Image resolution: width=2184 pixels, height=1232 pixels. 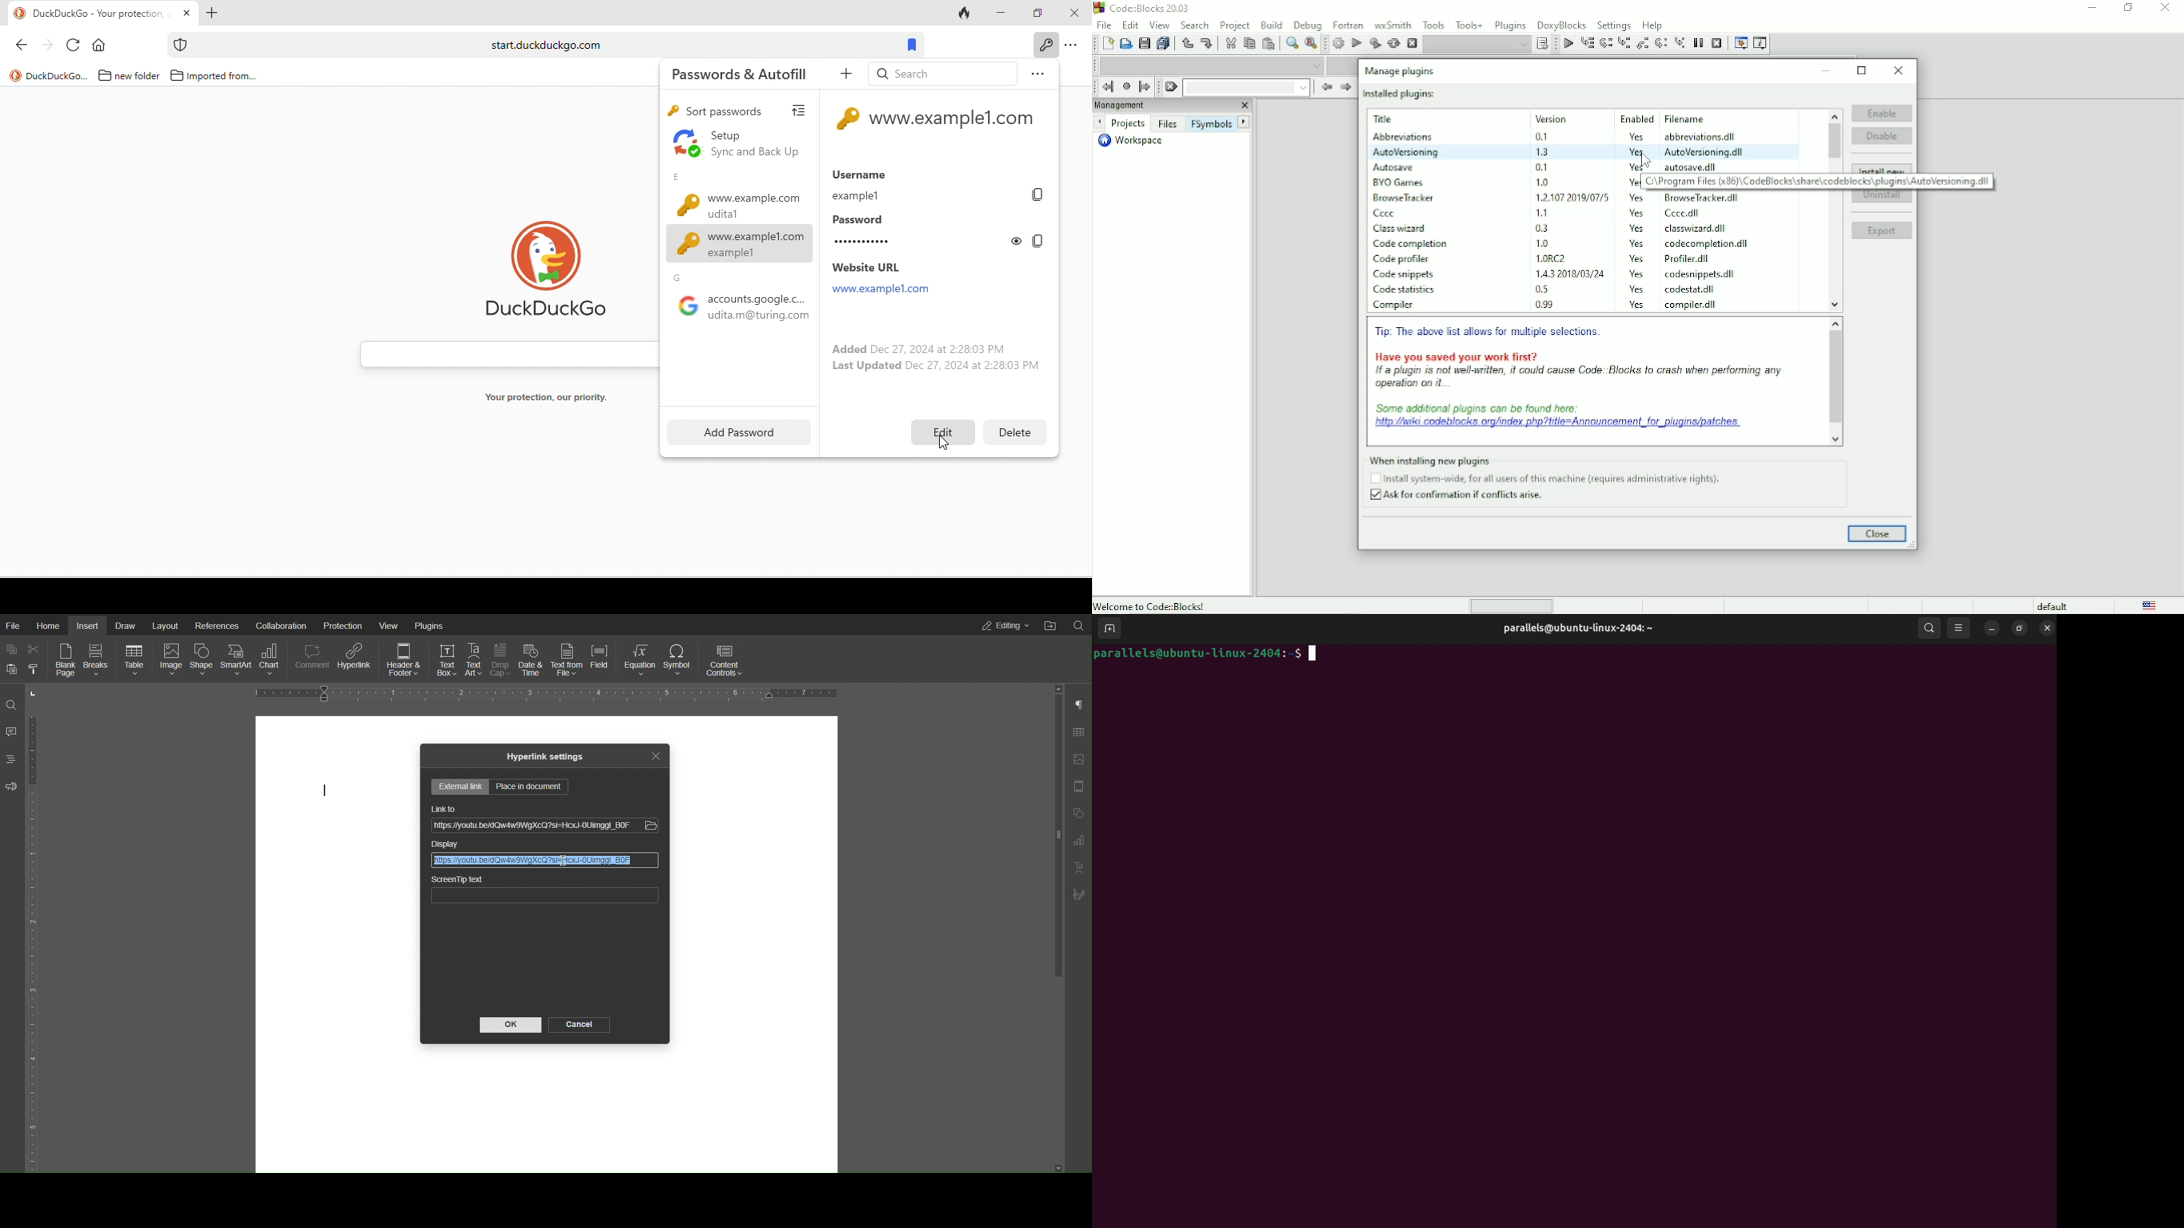 I want to click on Step into instruction, so click(x=1680, y=42).